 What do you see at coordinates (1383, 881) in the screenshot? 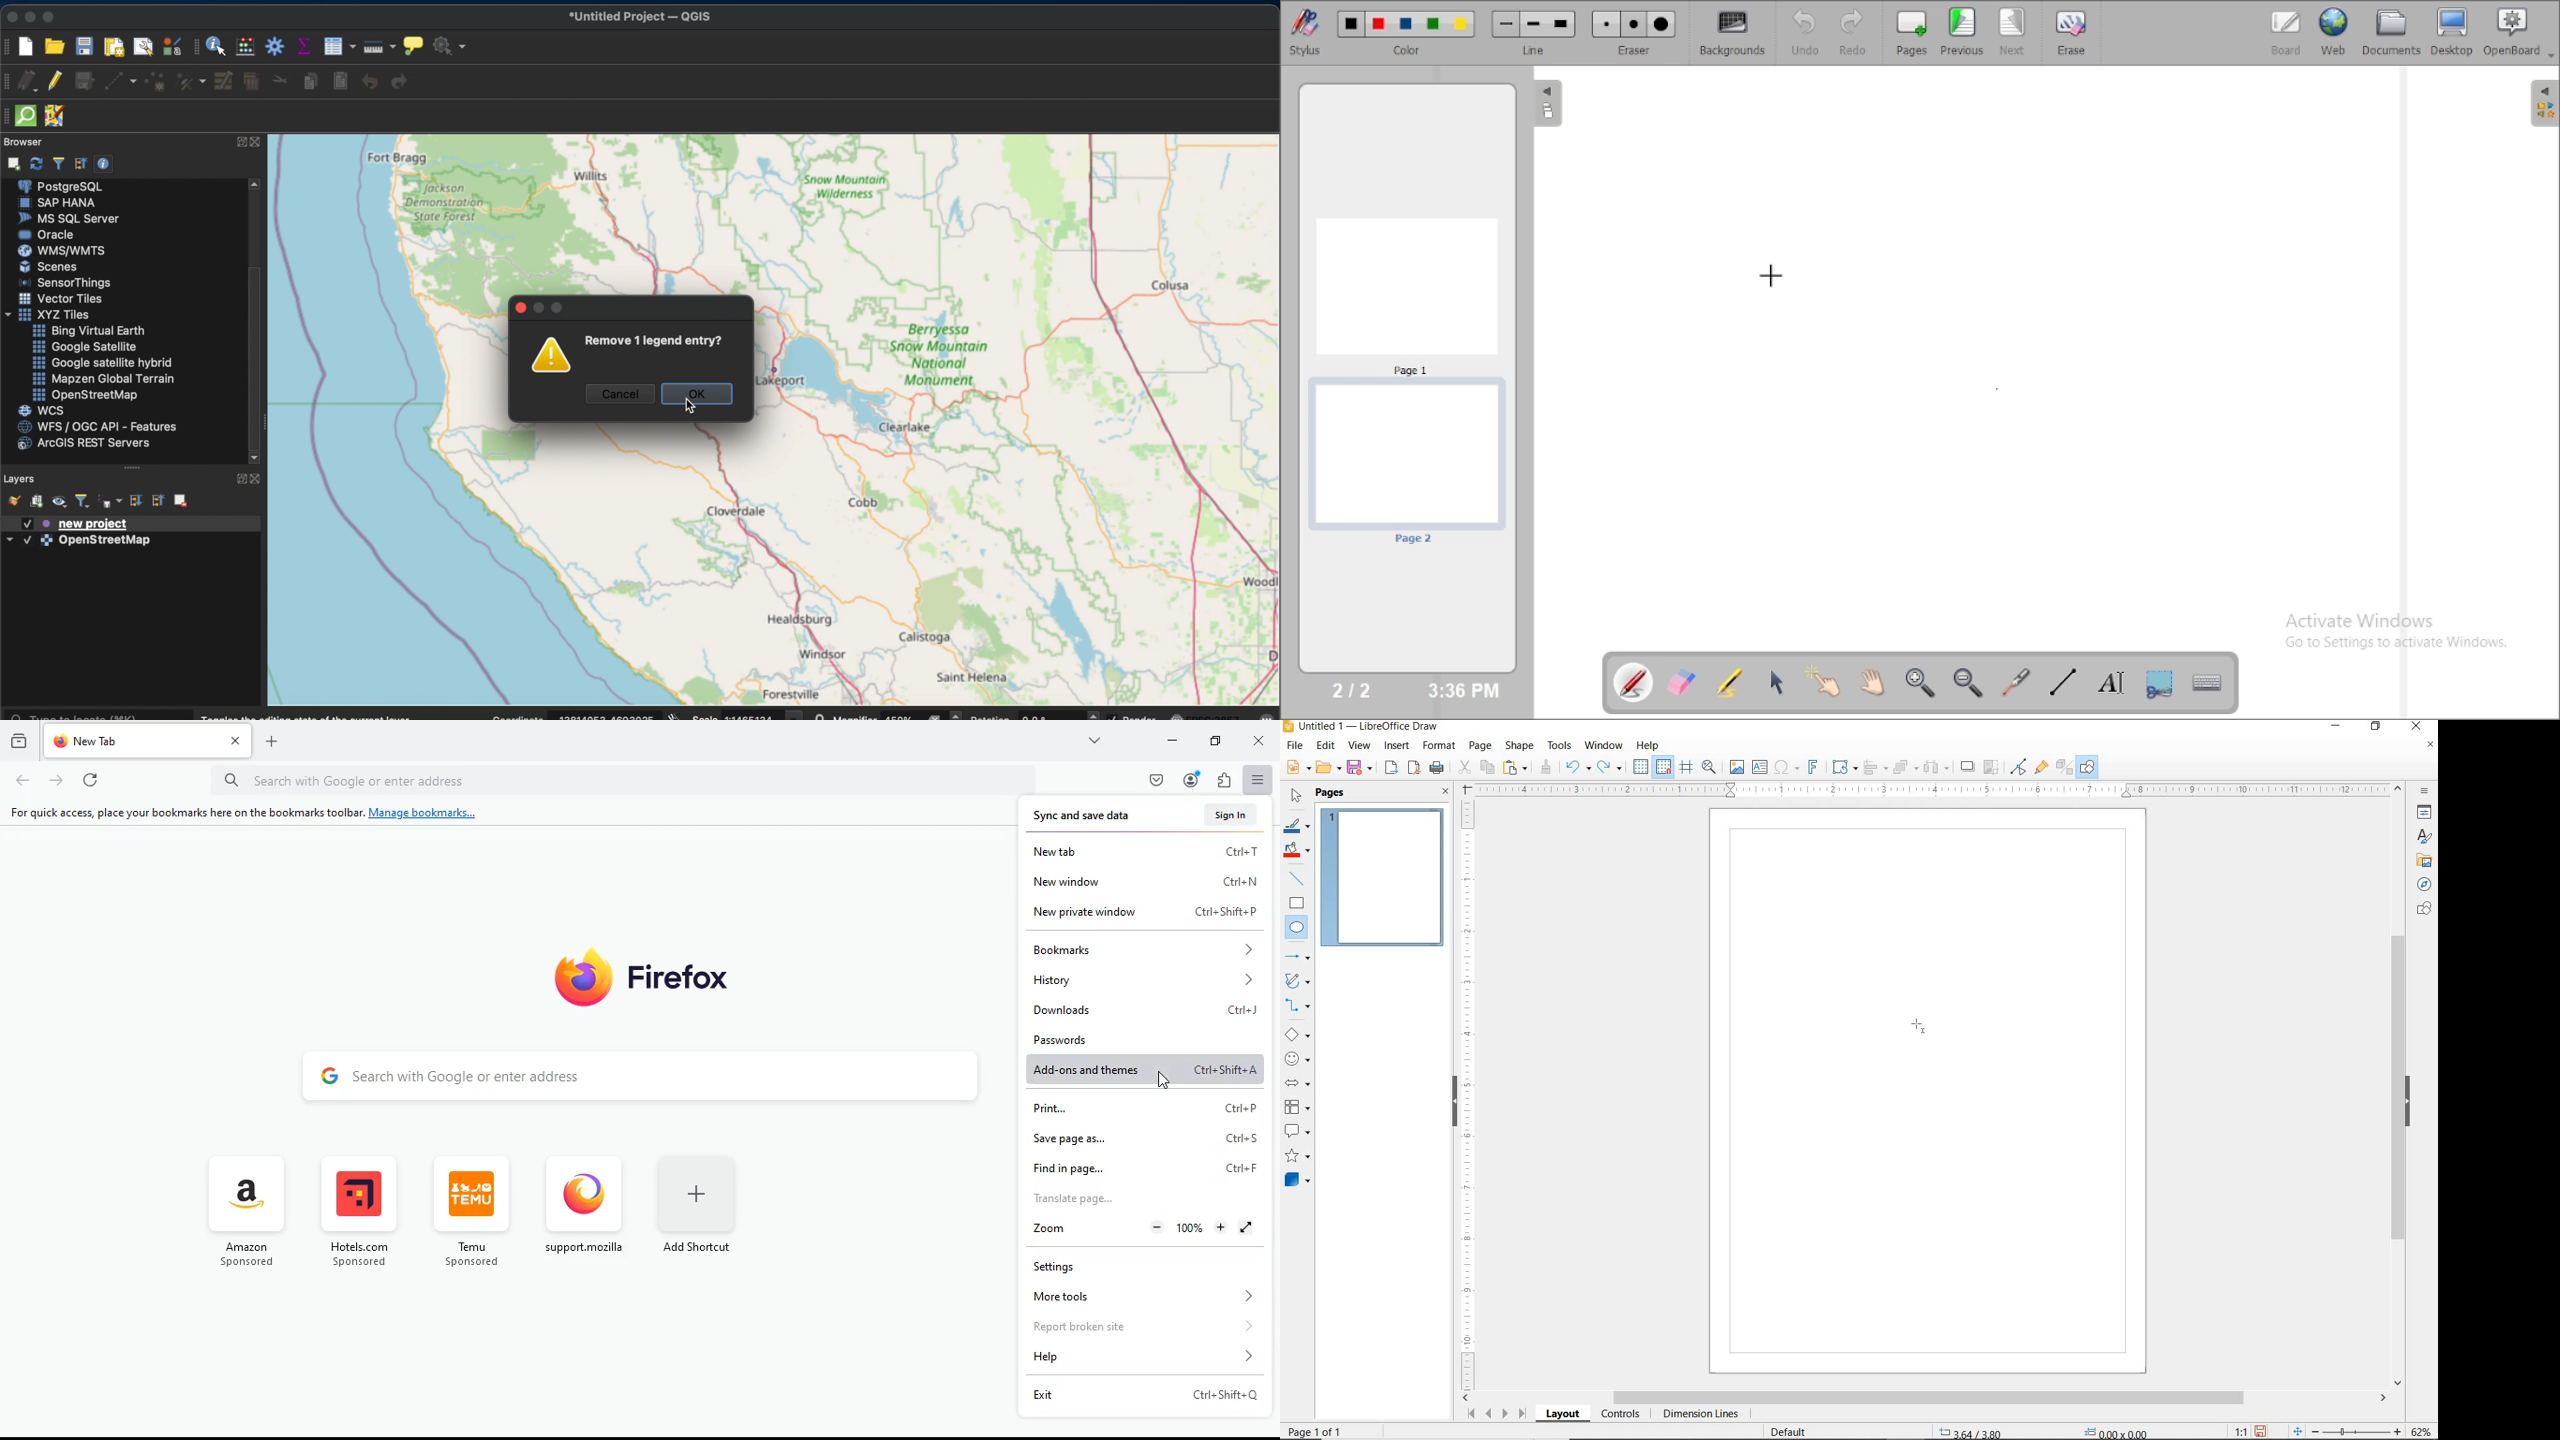
I see `PAGE 1` at bounding box center [1383, 881].